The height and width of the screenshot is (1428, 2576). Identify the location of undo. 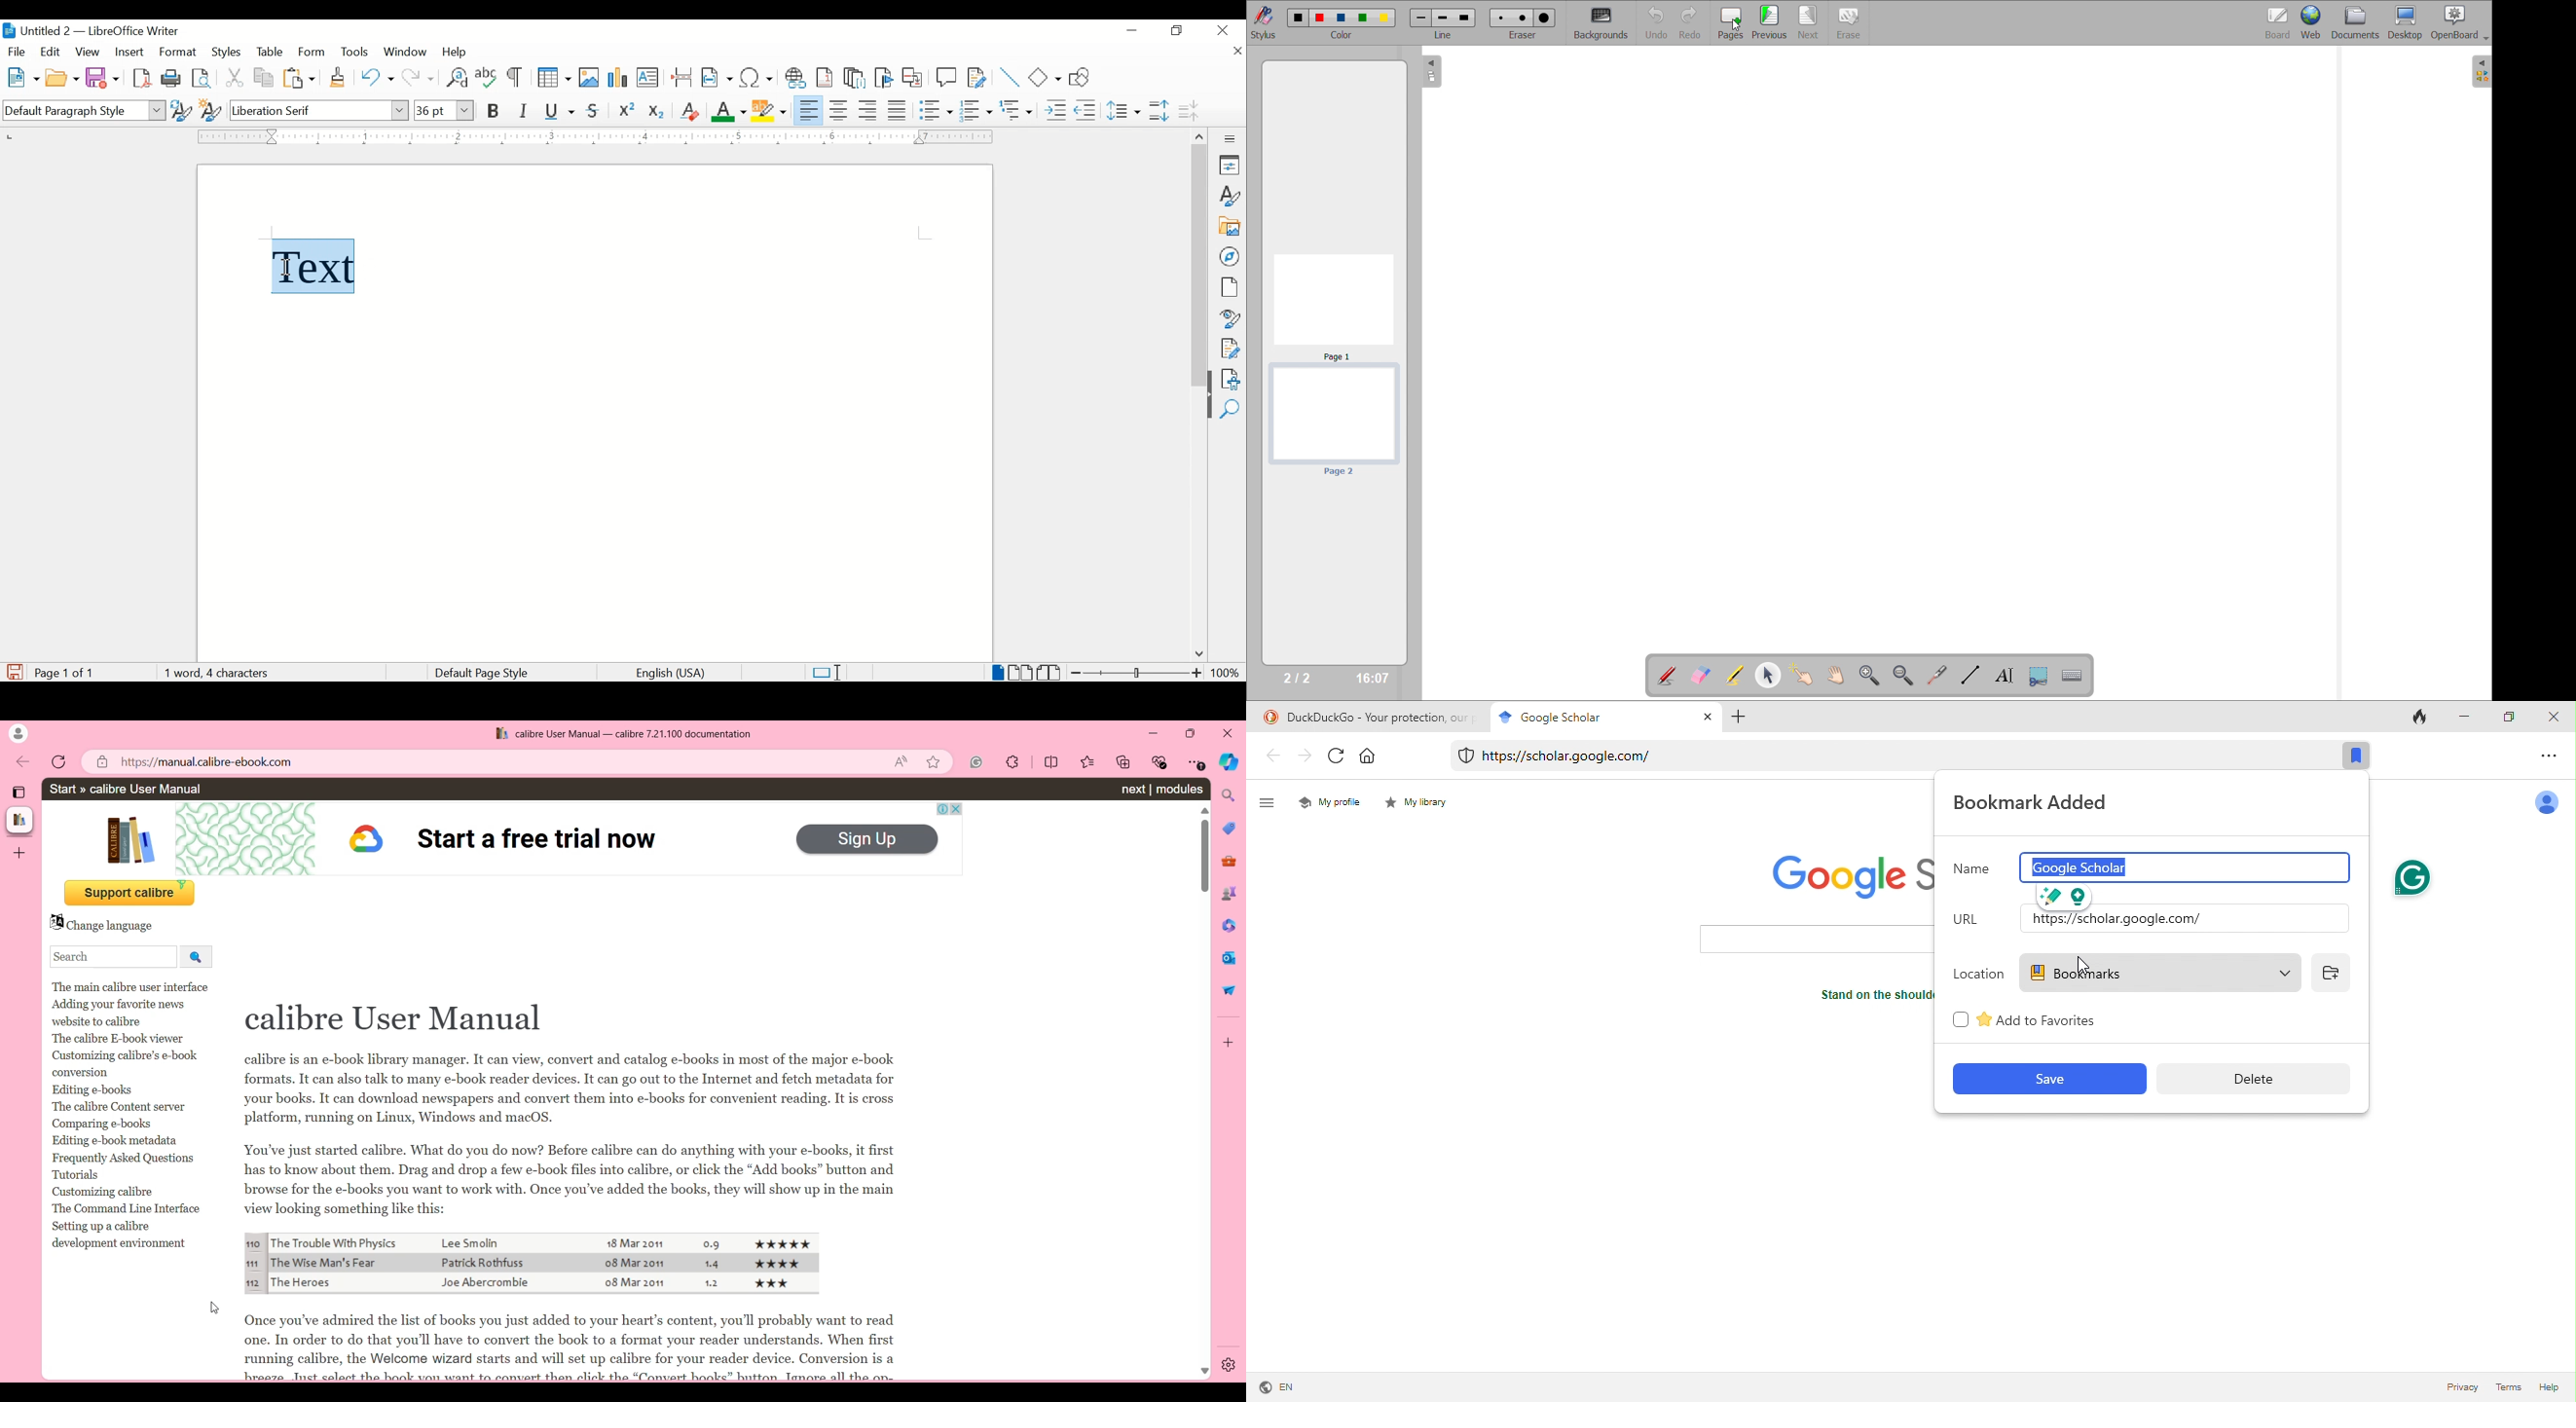
(1658, 23).